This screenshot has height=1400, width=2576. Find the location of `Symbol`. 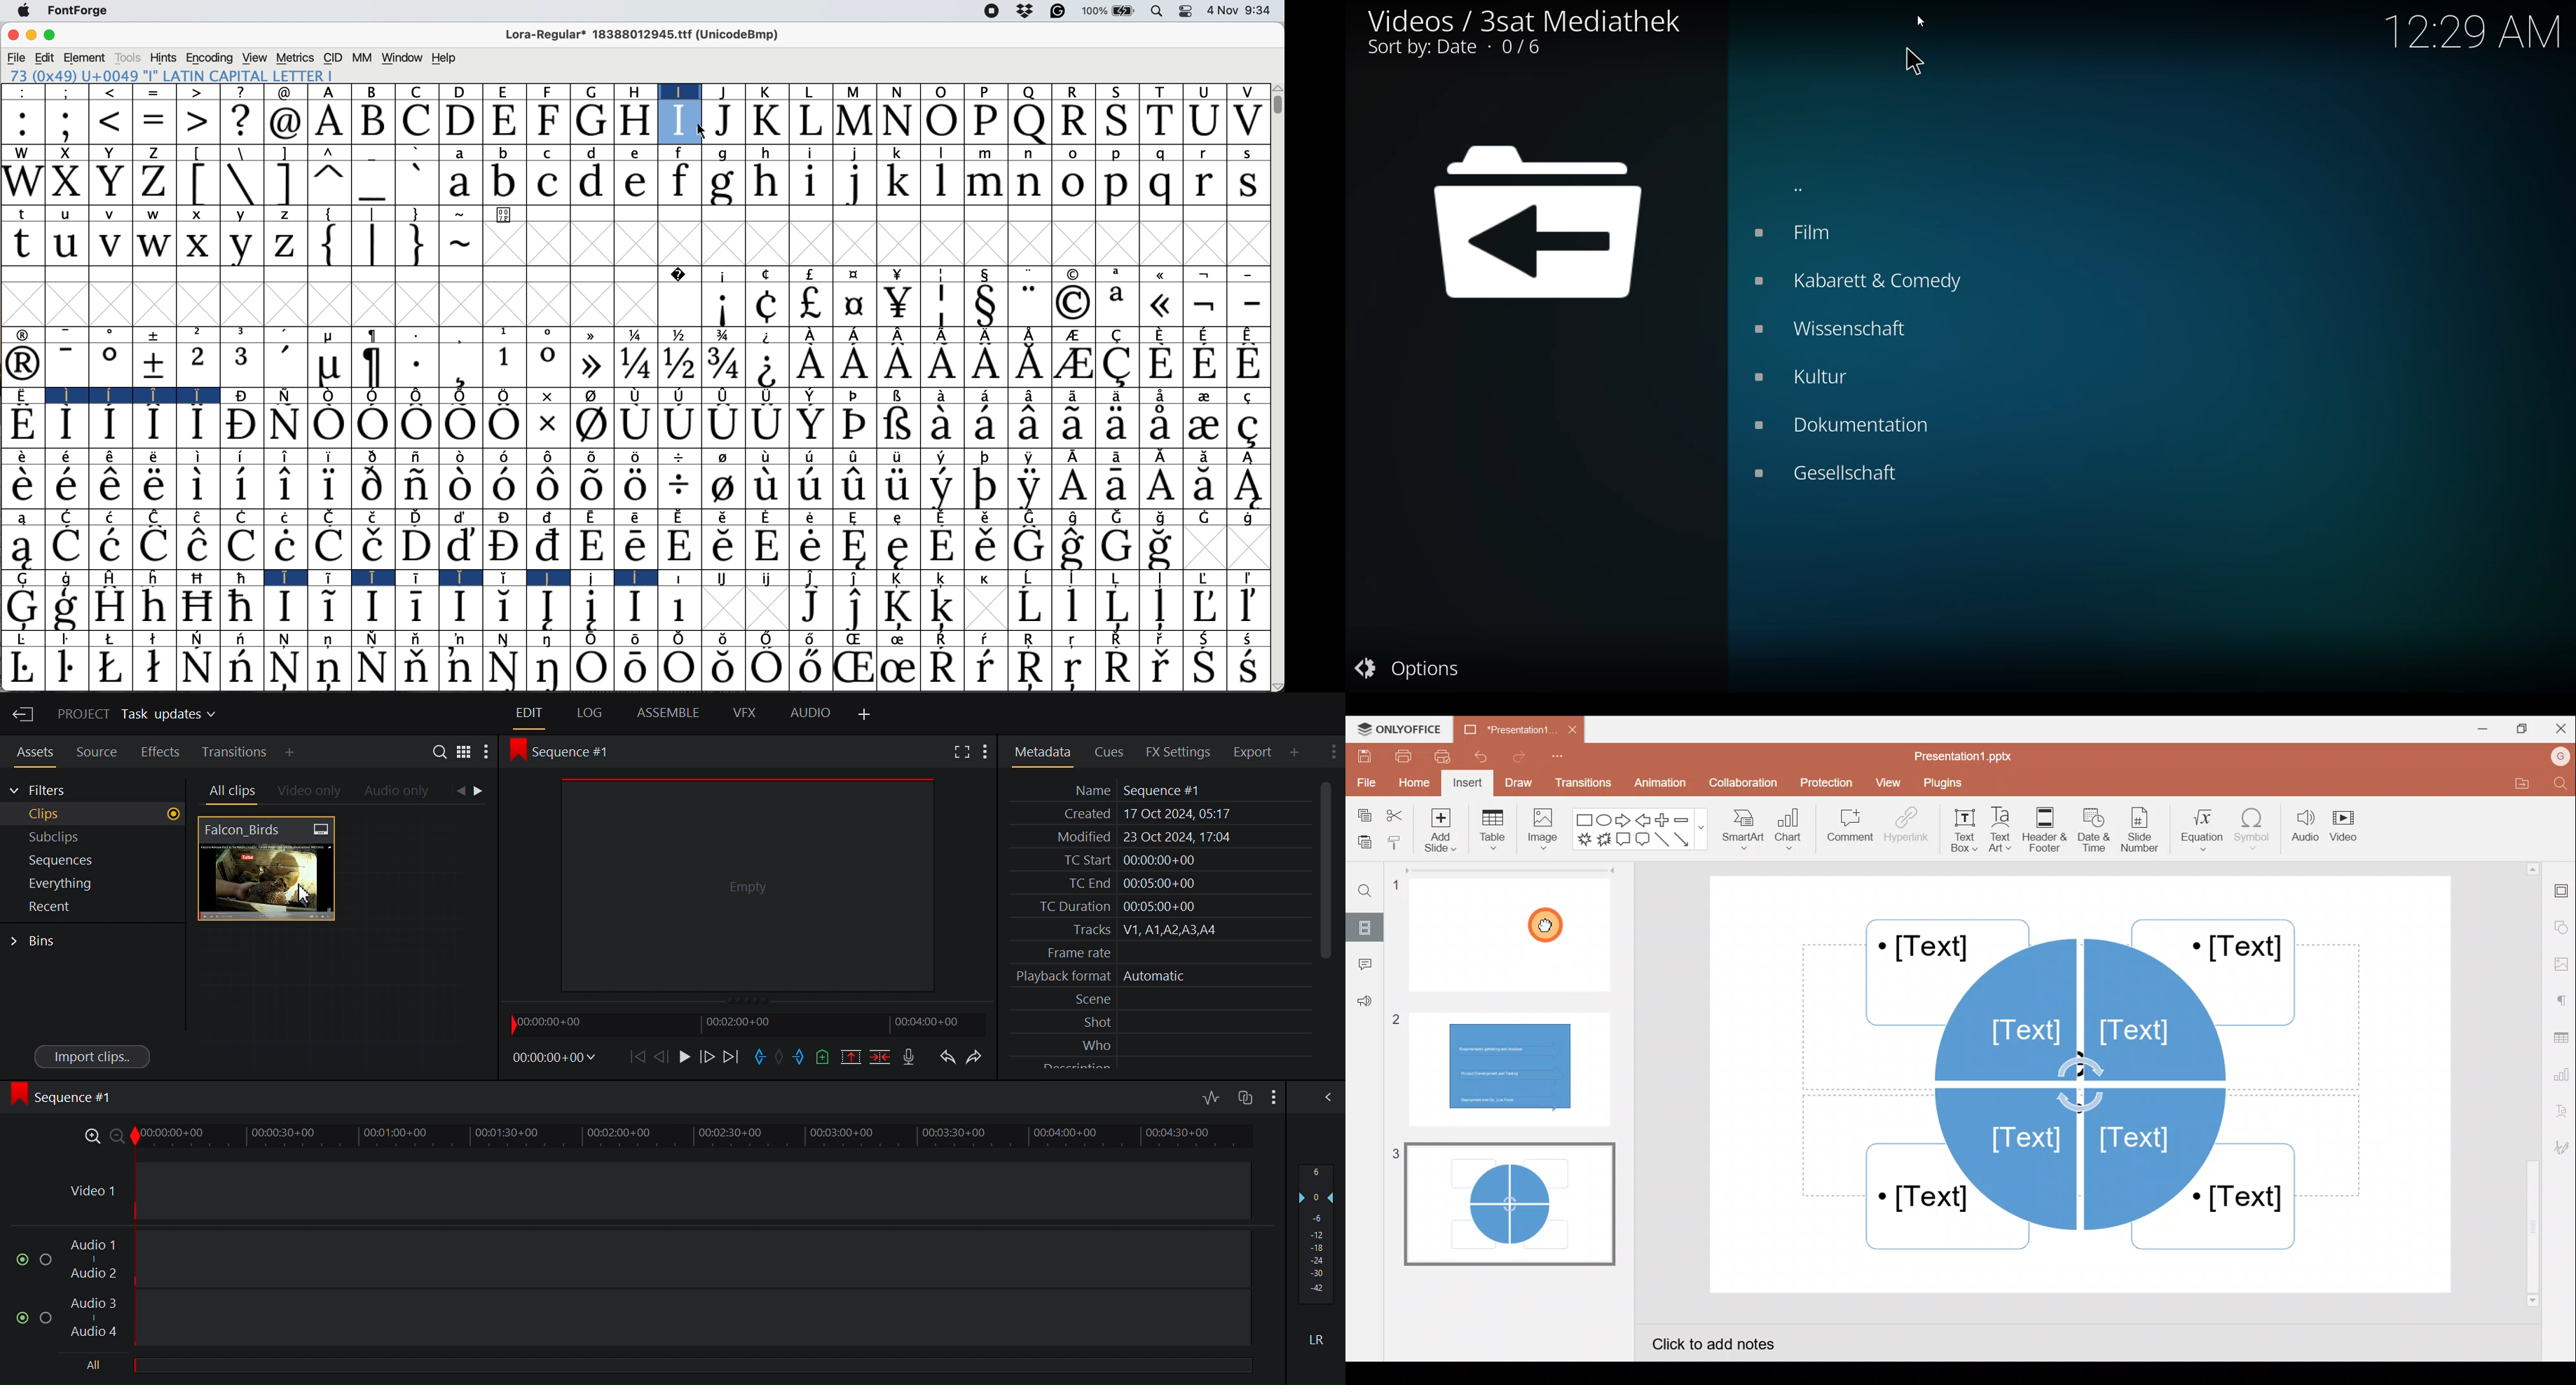

Symbol is located at coordinates (986, 455).